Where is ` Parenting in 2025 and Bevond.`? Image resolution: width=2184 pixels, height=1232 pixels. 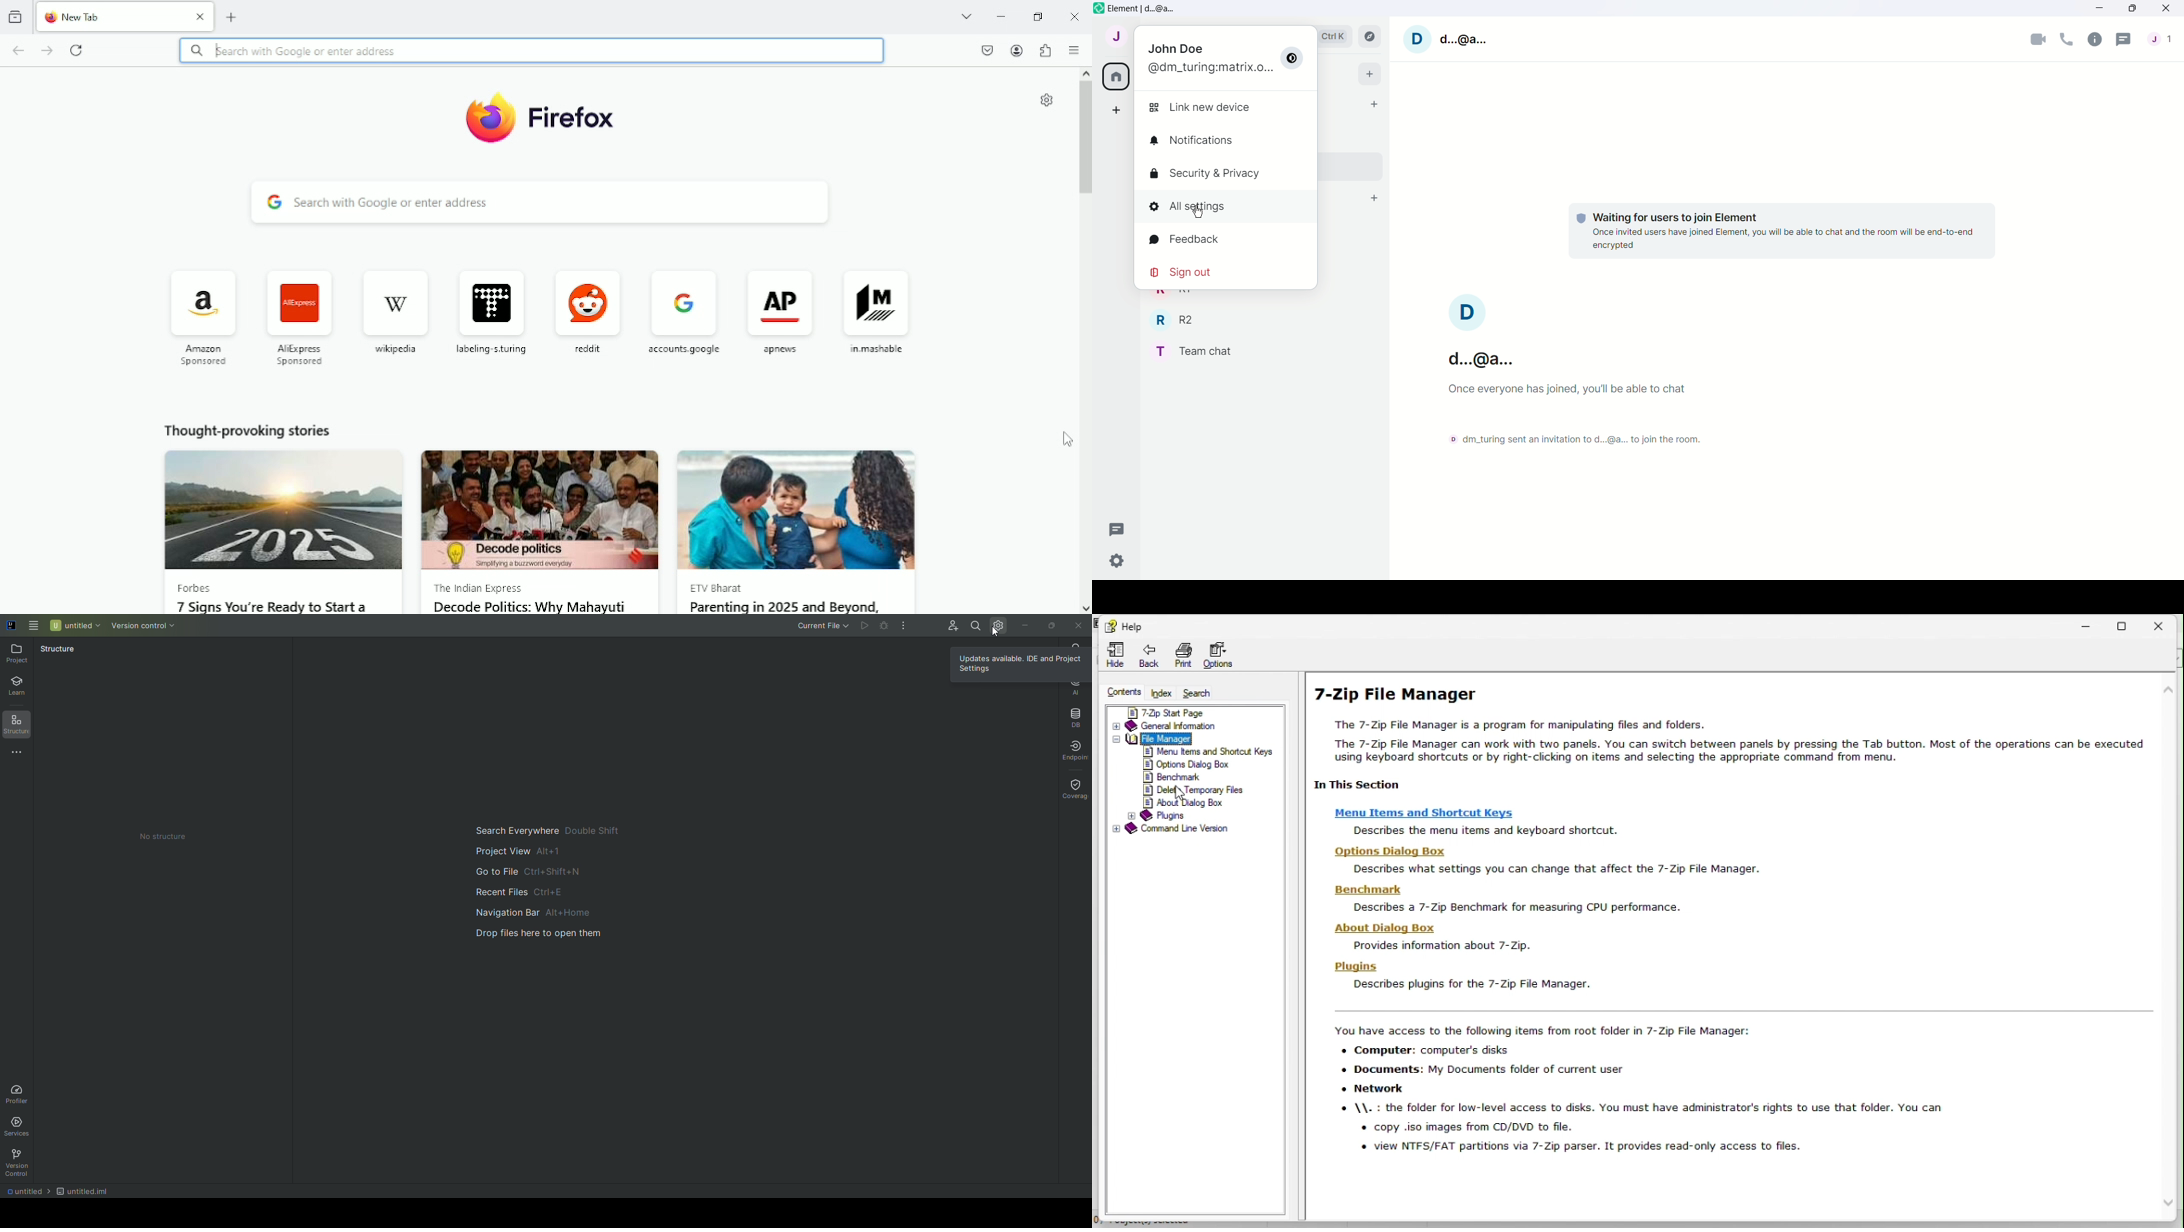
 Parenting in 2025 and Bevond. is located at coordinates (791, 605).